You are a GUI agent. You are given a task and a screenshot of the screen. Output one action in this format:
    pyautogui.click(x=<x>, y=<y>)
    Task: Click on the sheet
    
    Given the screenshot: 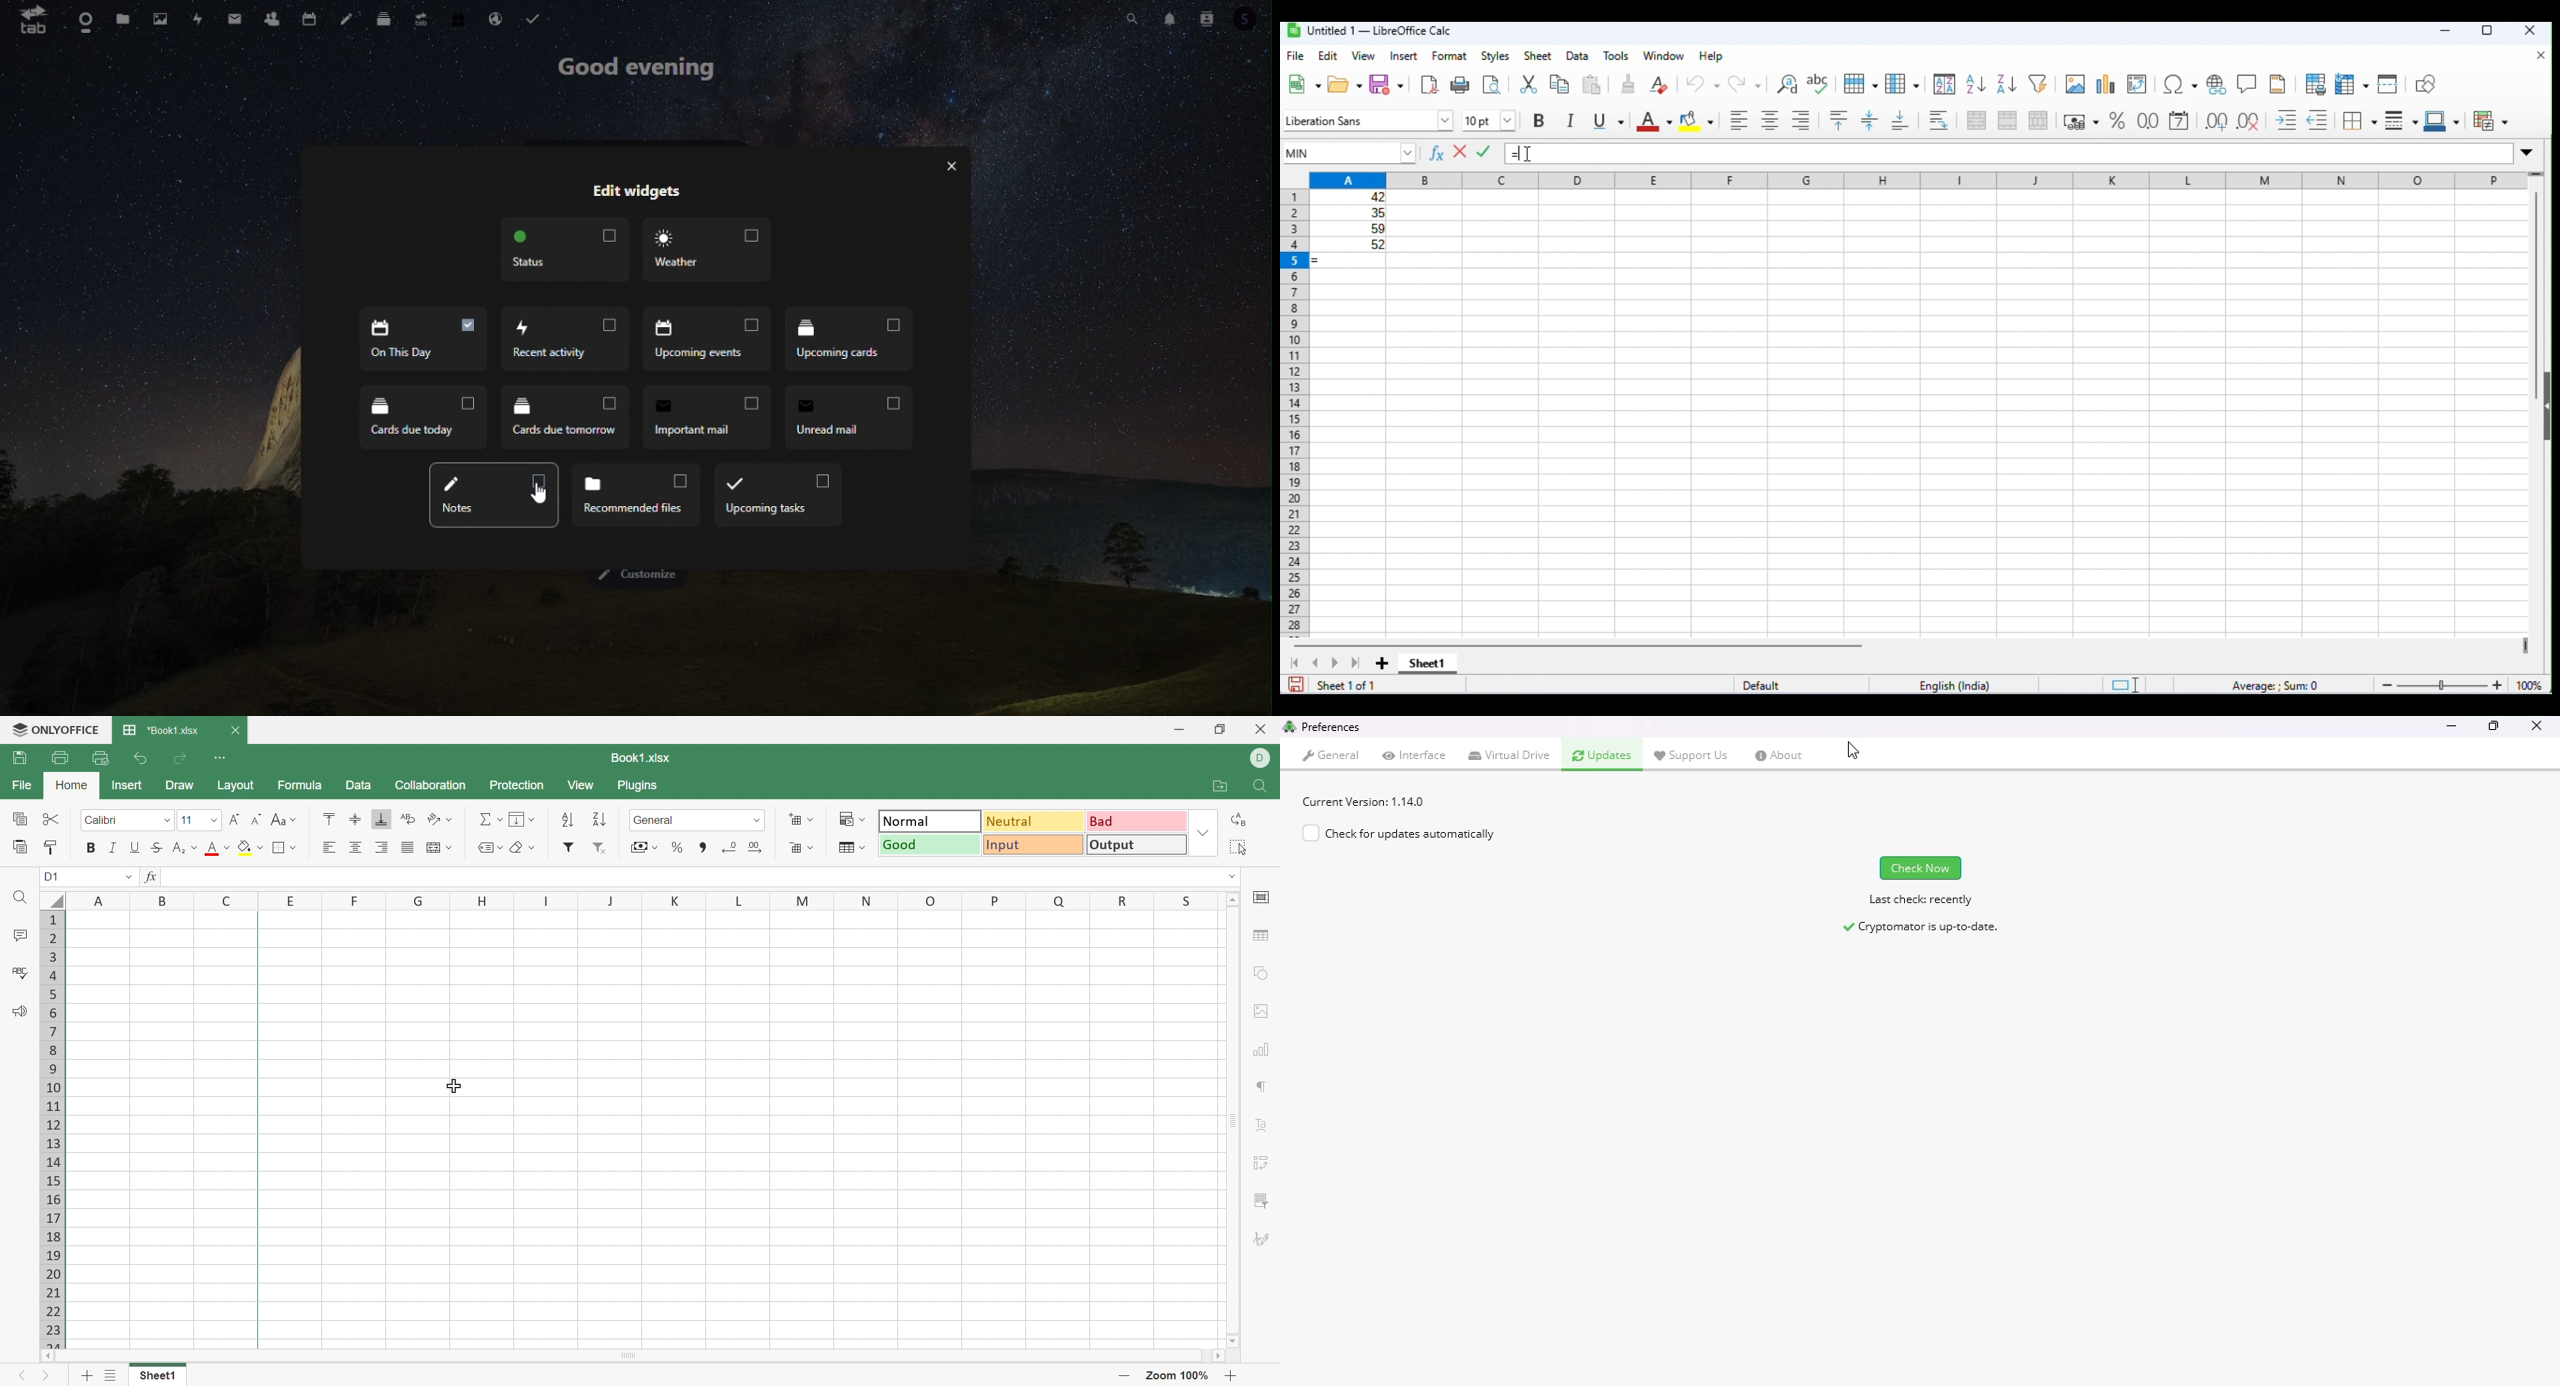 What is the action you would take?
    pyautogui.click(x=1537, y=56)
    